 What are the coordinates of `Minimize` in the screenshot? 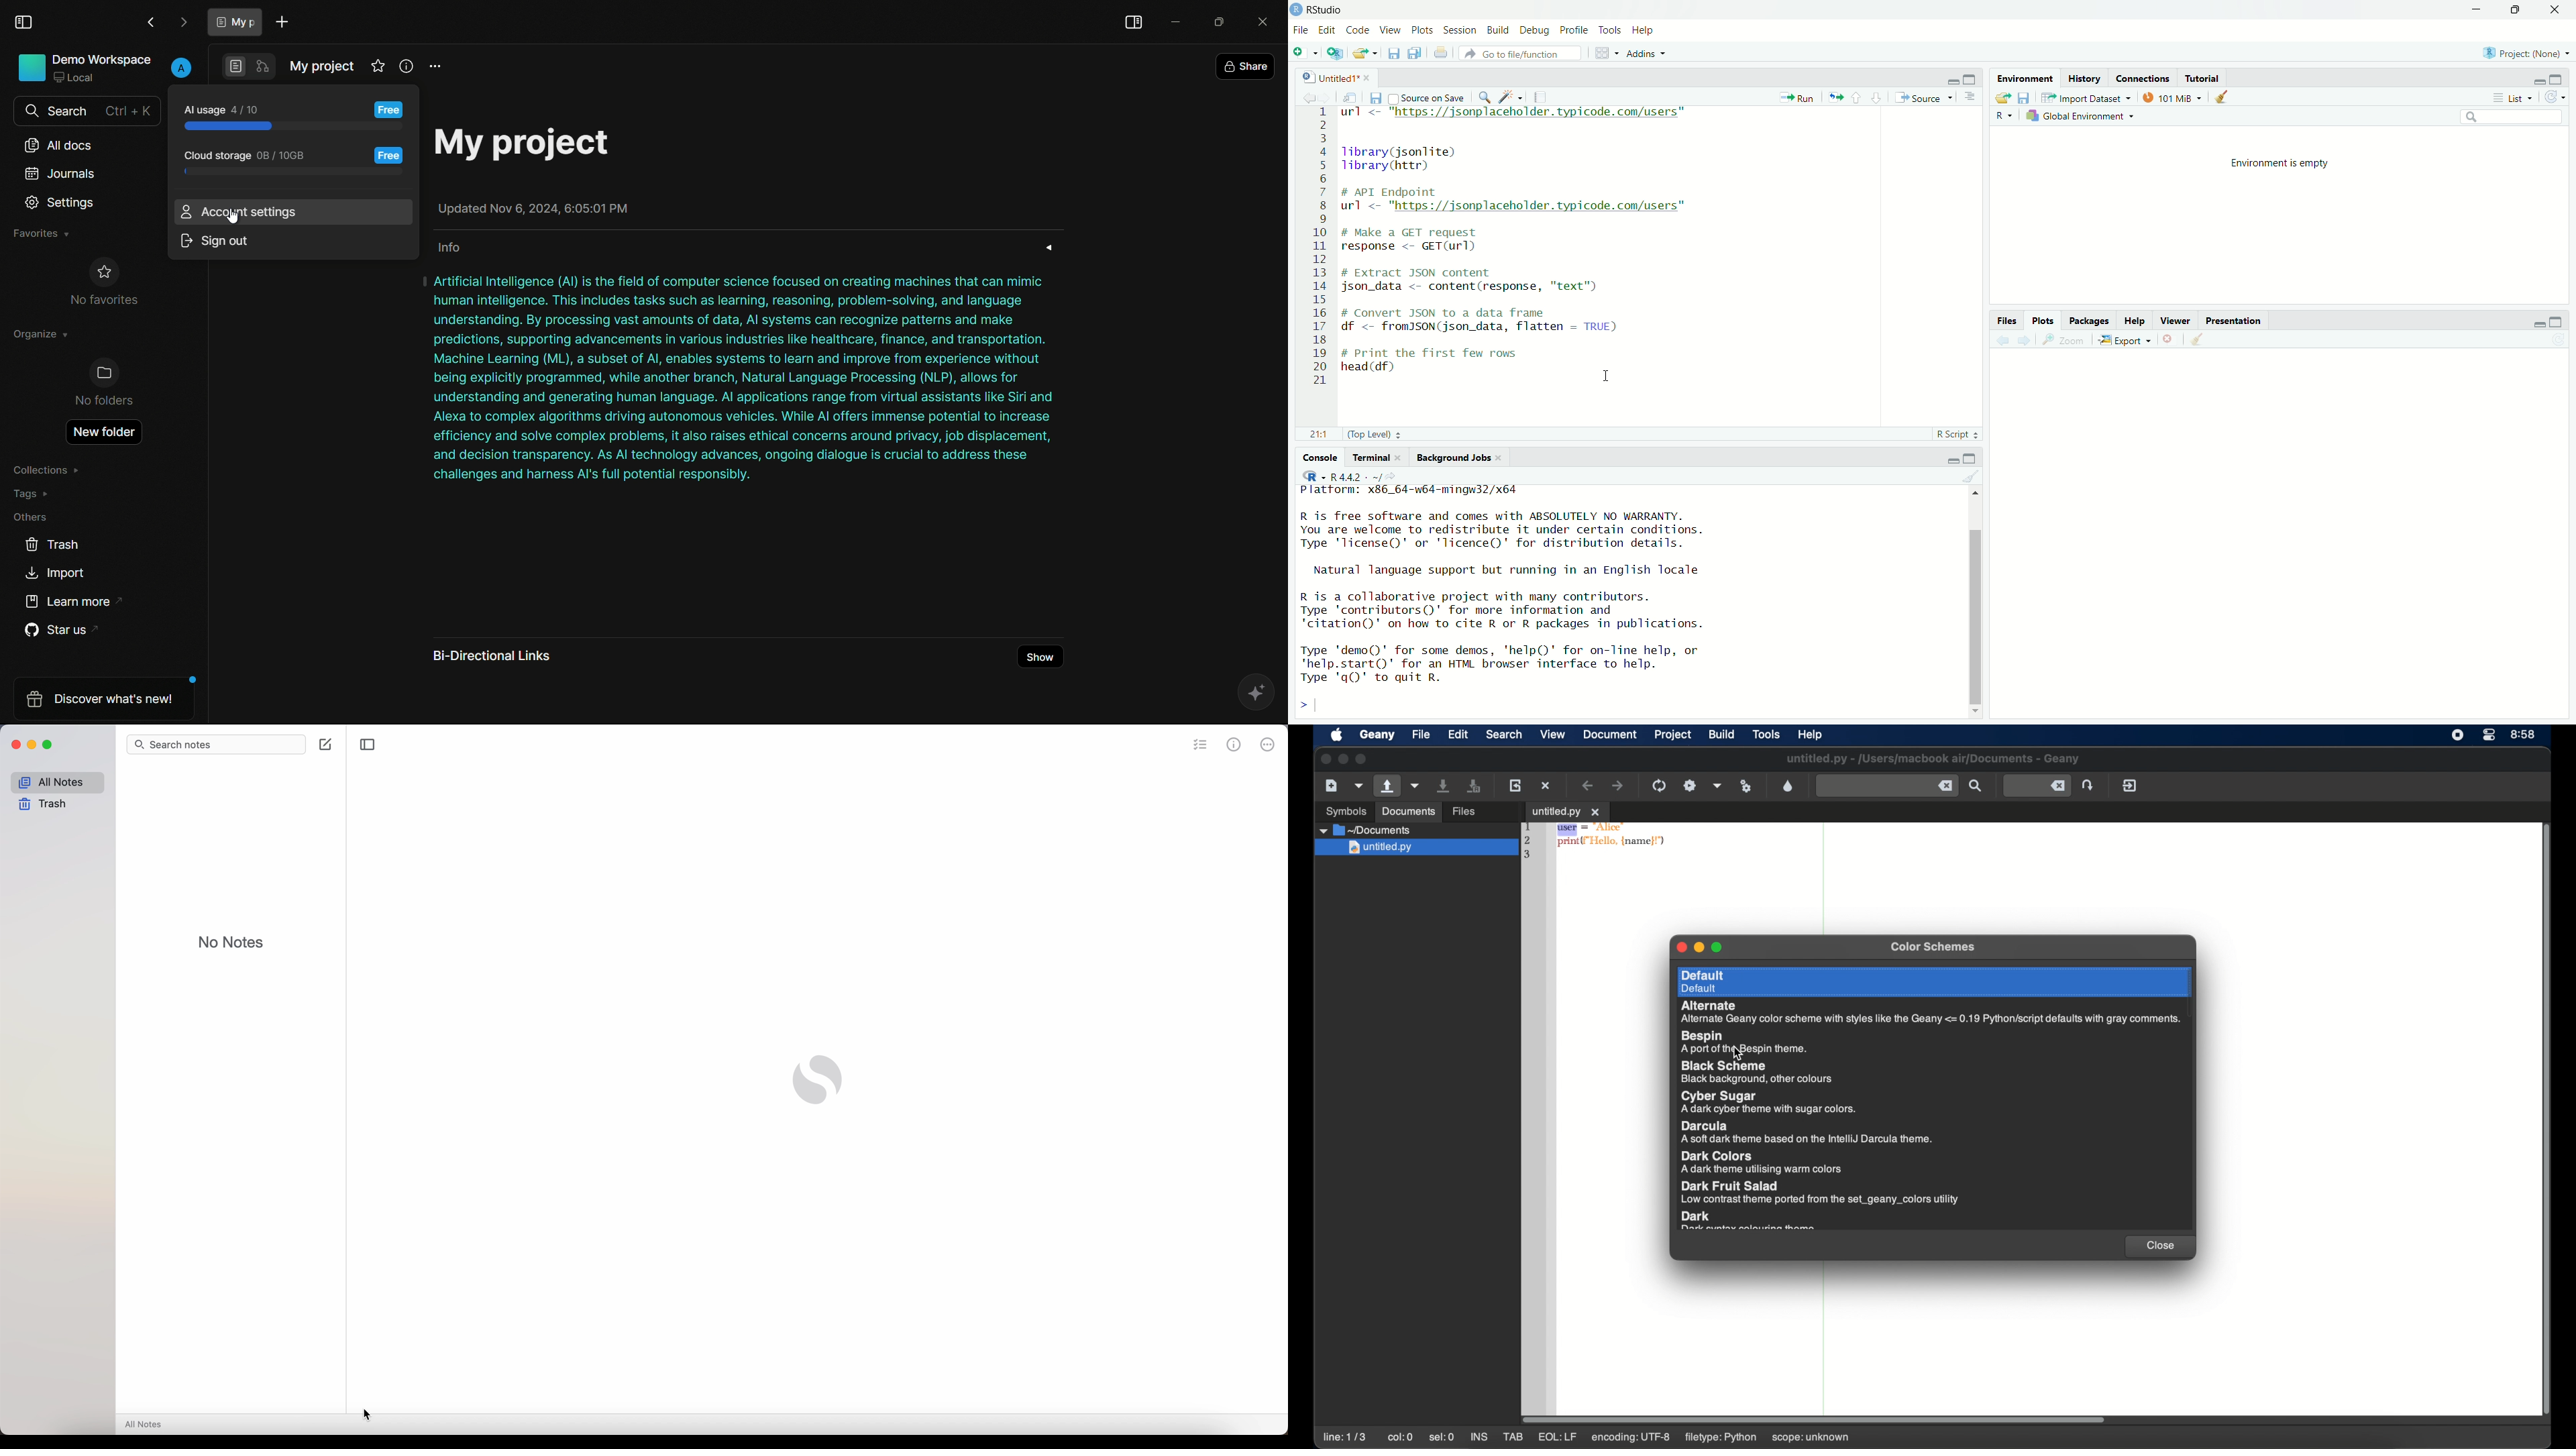 It's located at (1951, 460).